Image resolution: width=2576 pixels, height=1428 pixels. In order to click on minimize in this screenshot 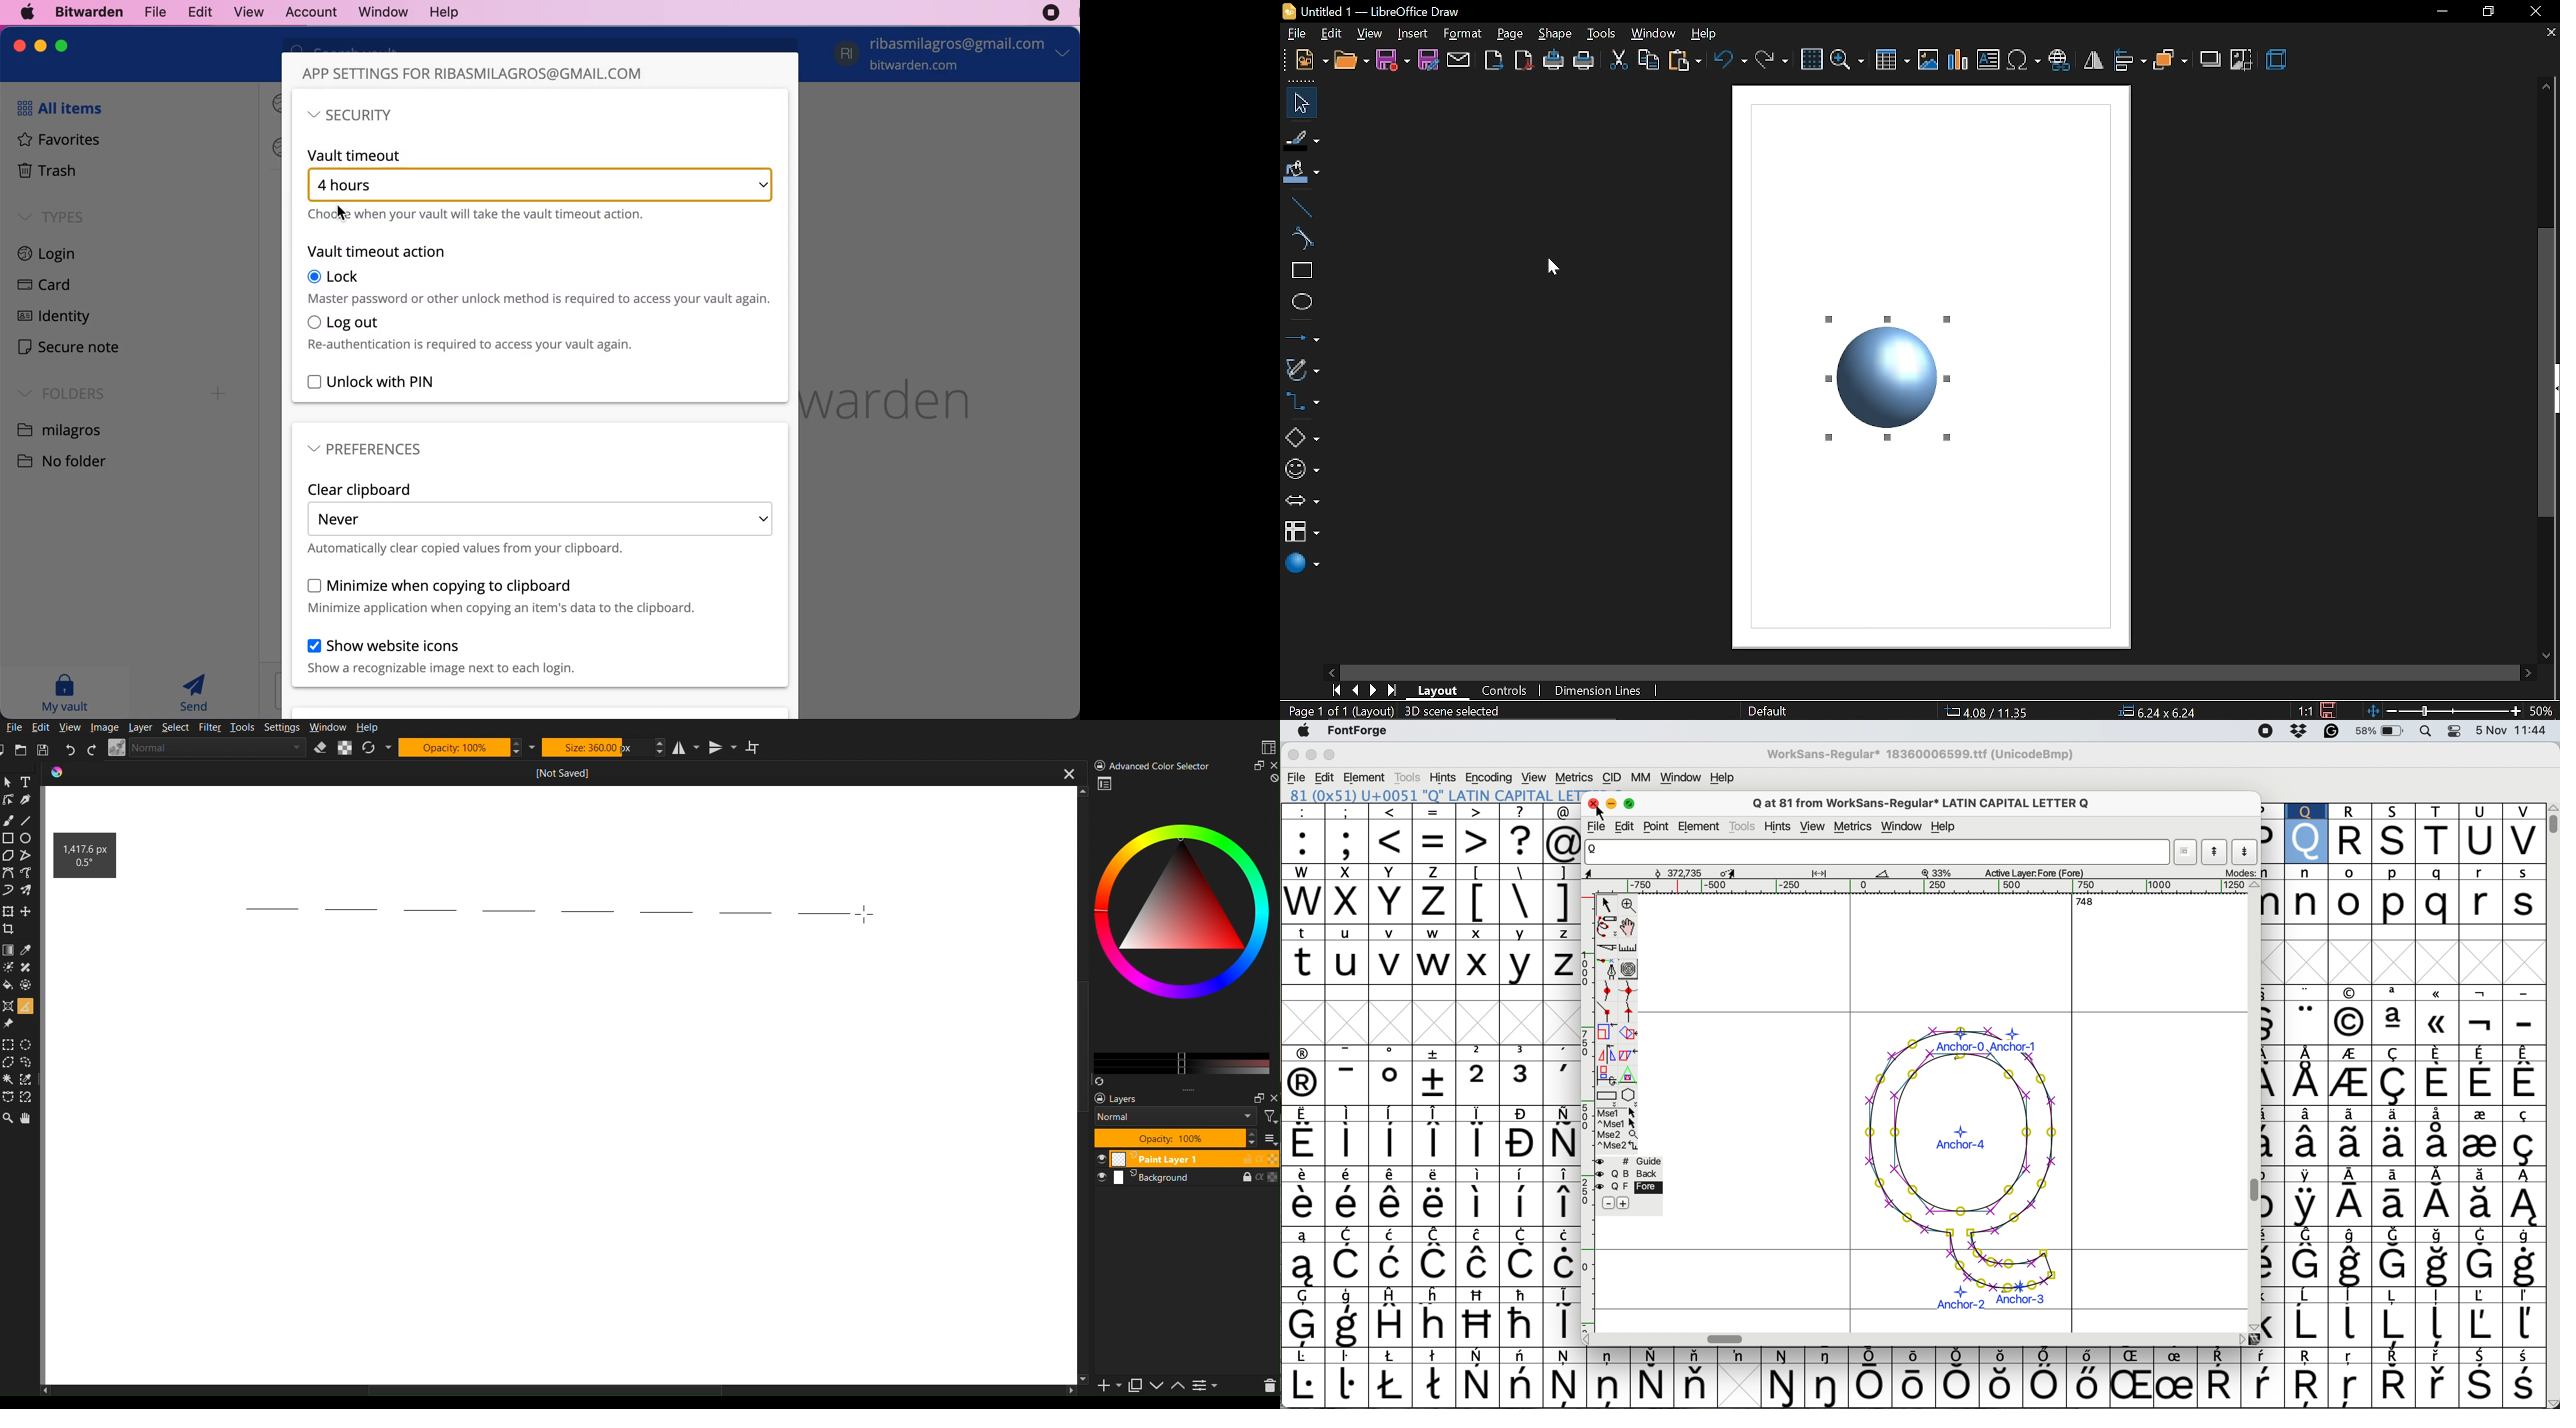, I will do `click(40, 46)`.